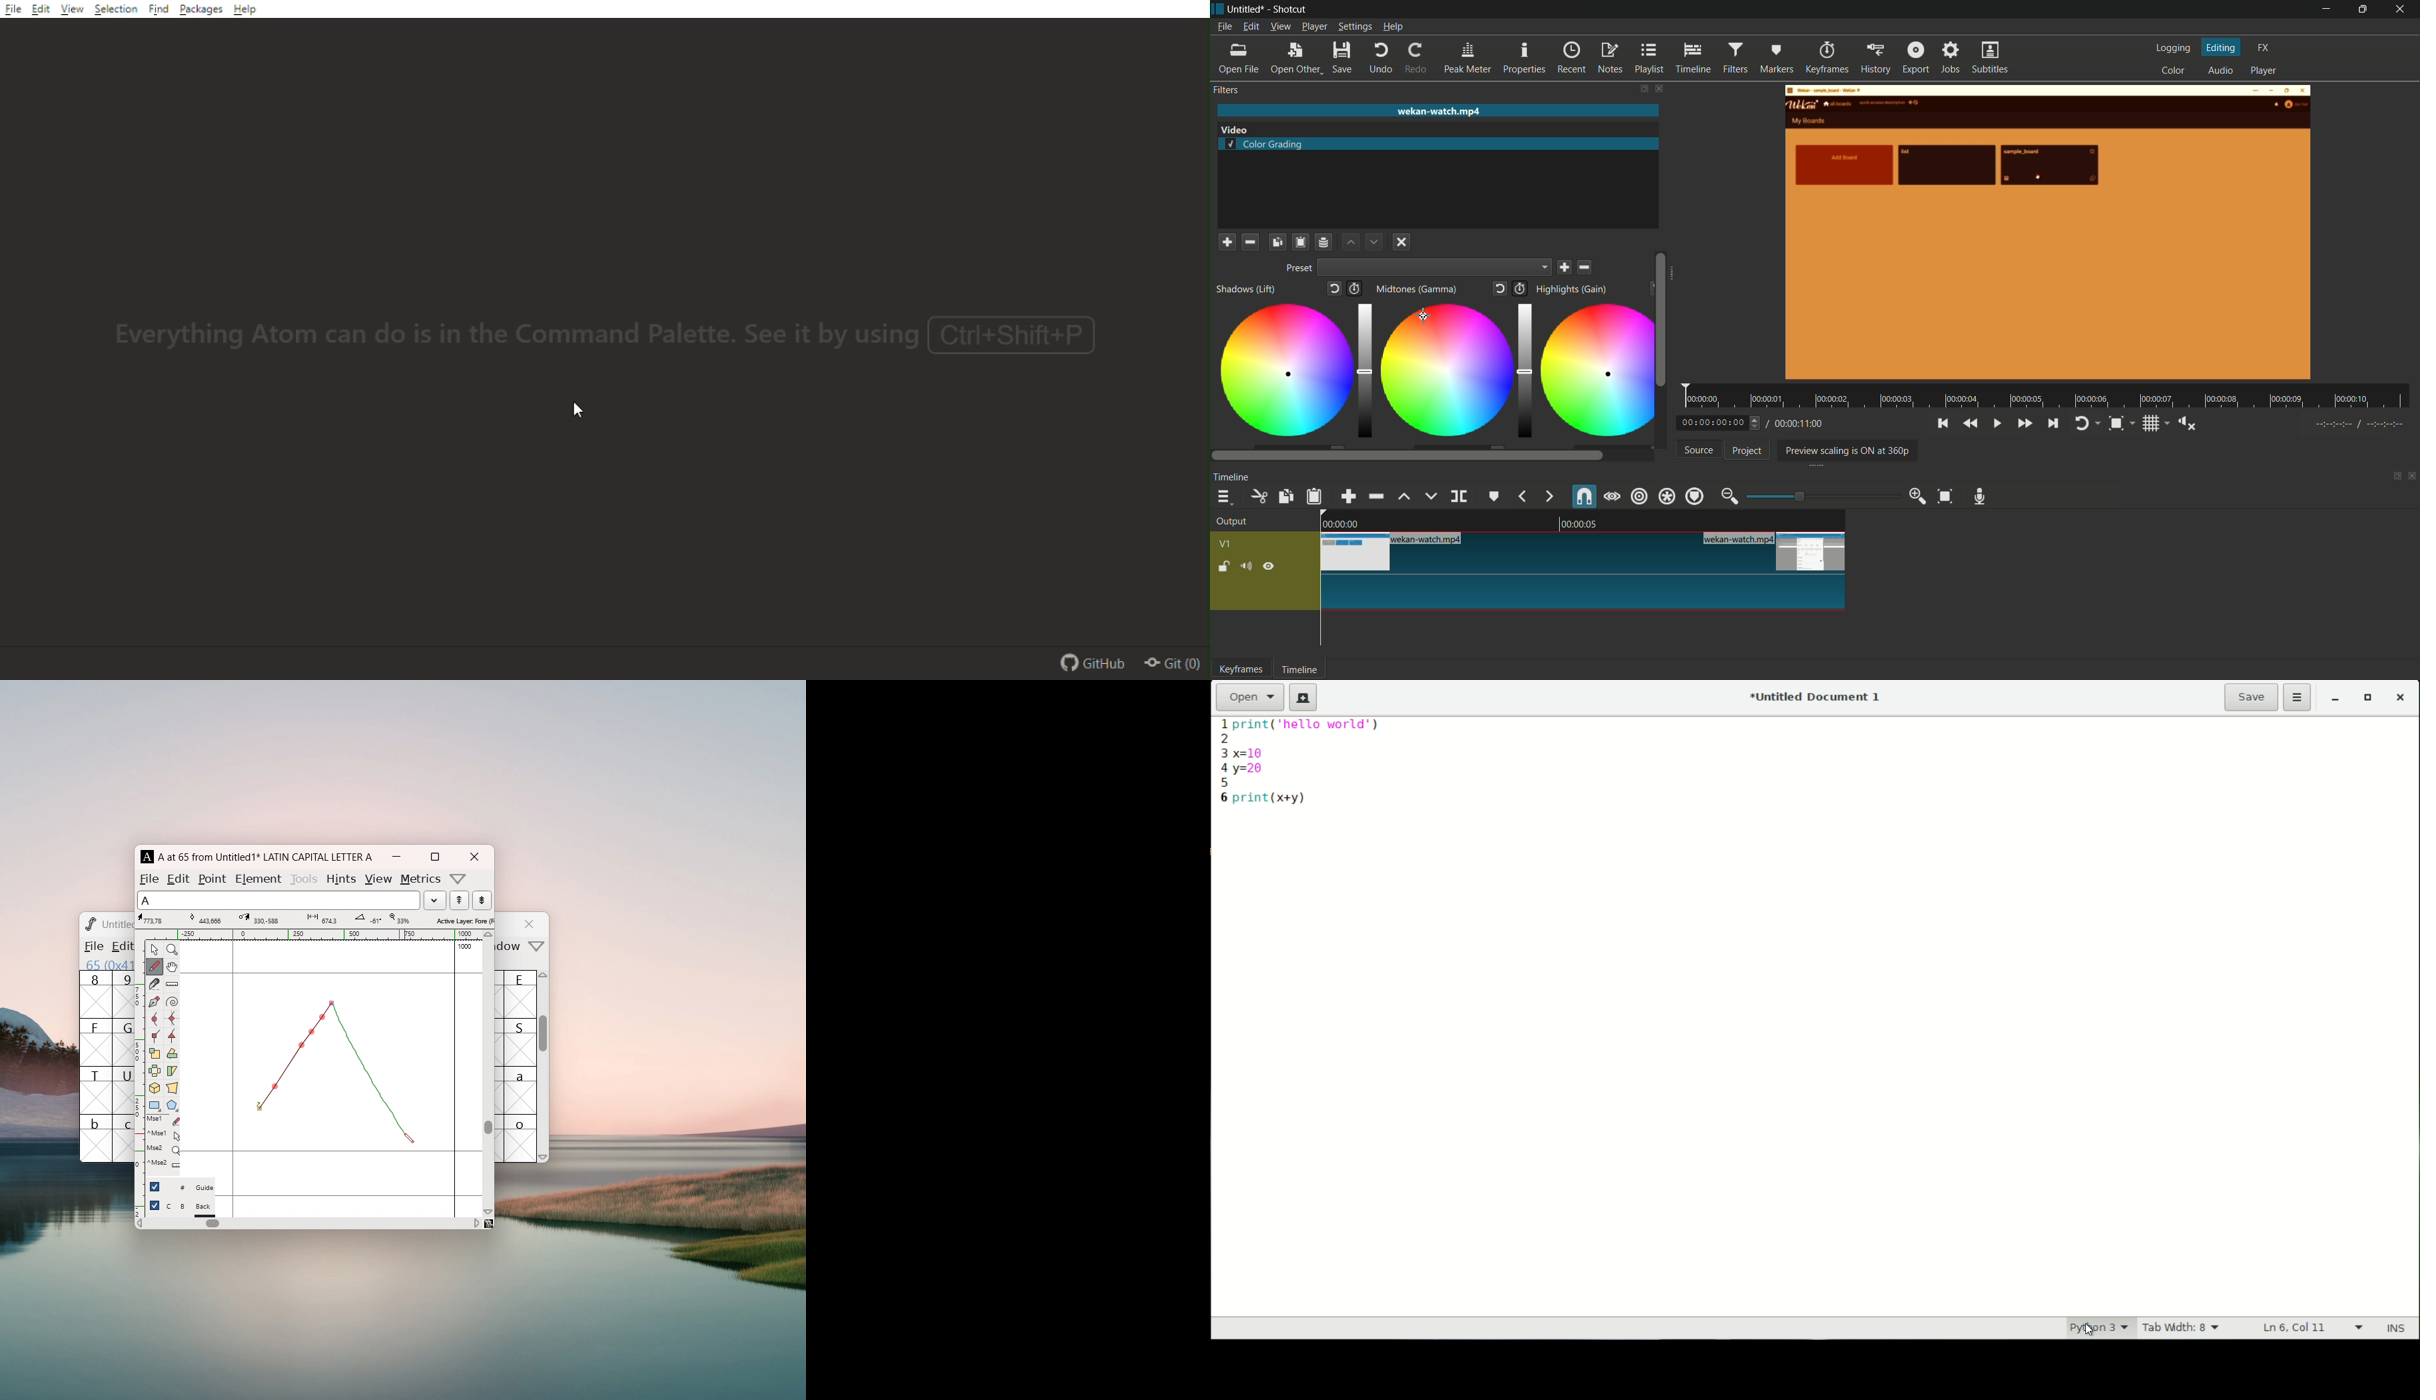 The width and height of the screenshot is (2436, 1400). What do you see at coordinates (366, 919) in the screenshot?
I see `angle` at bounding box center [366, 919].